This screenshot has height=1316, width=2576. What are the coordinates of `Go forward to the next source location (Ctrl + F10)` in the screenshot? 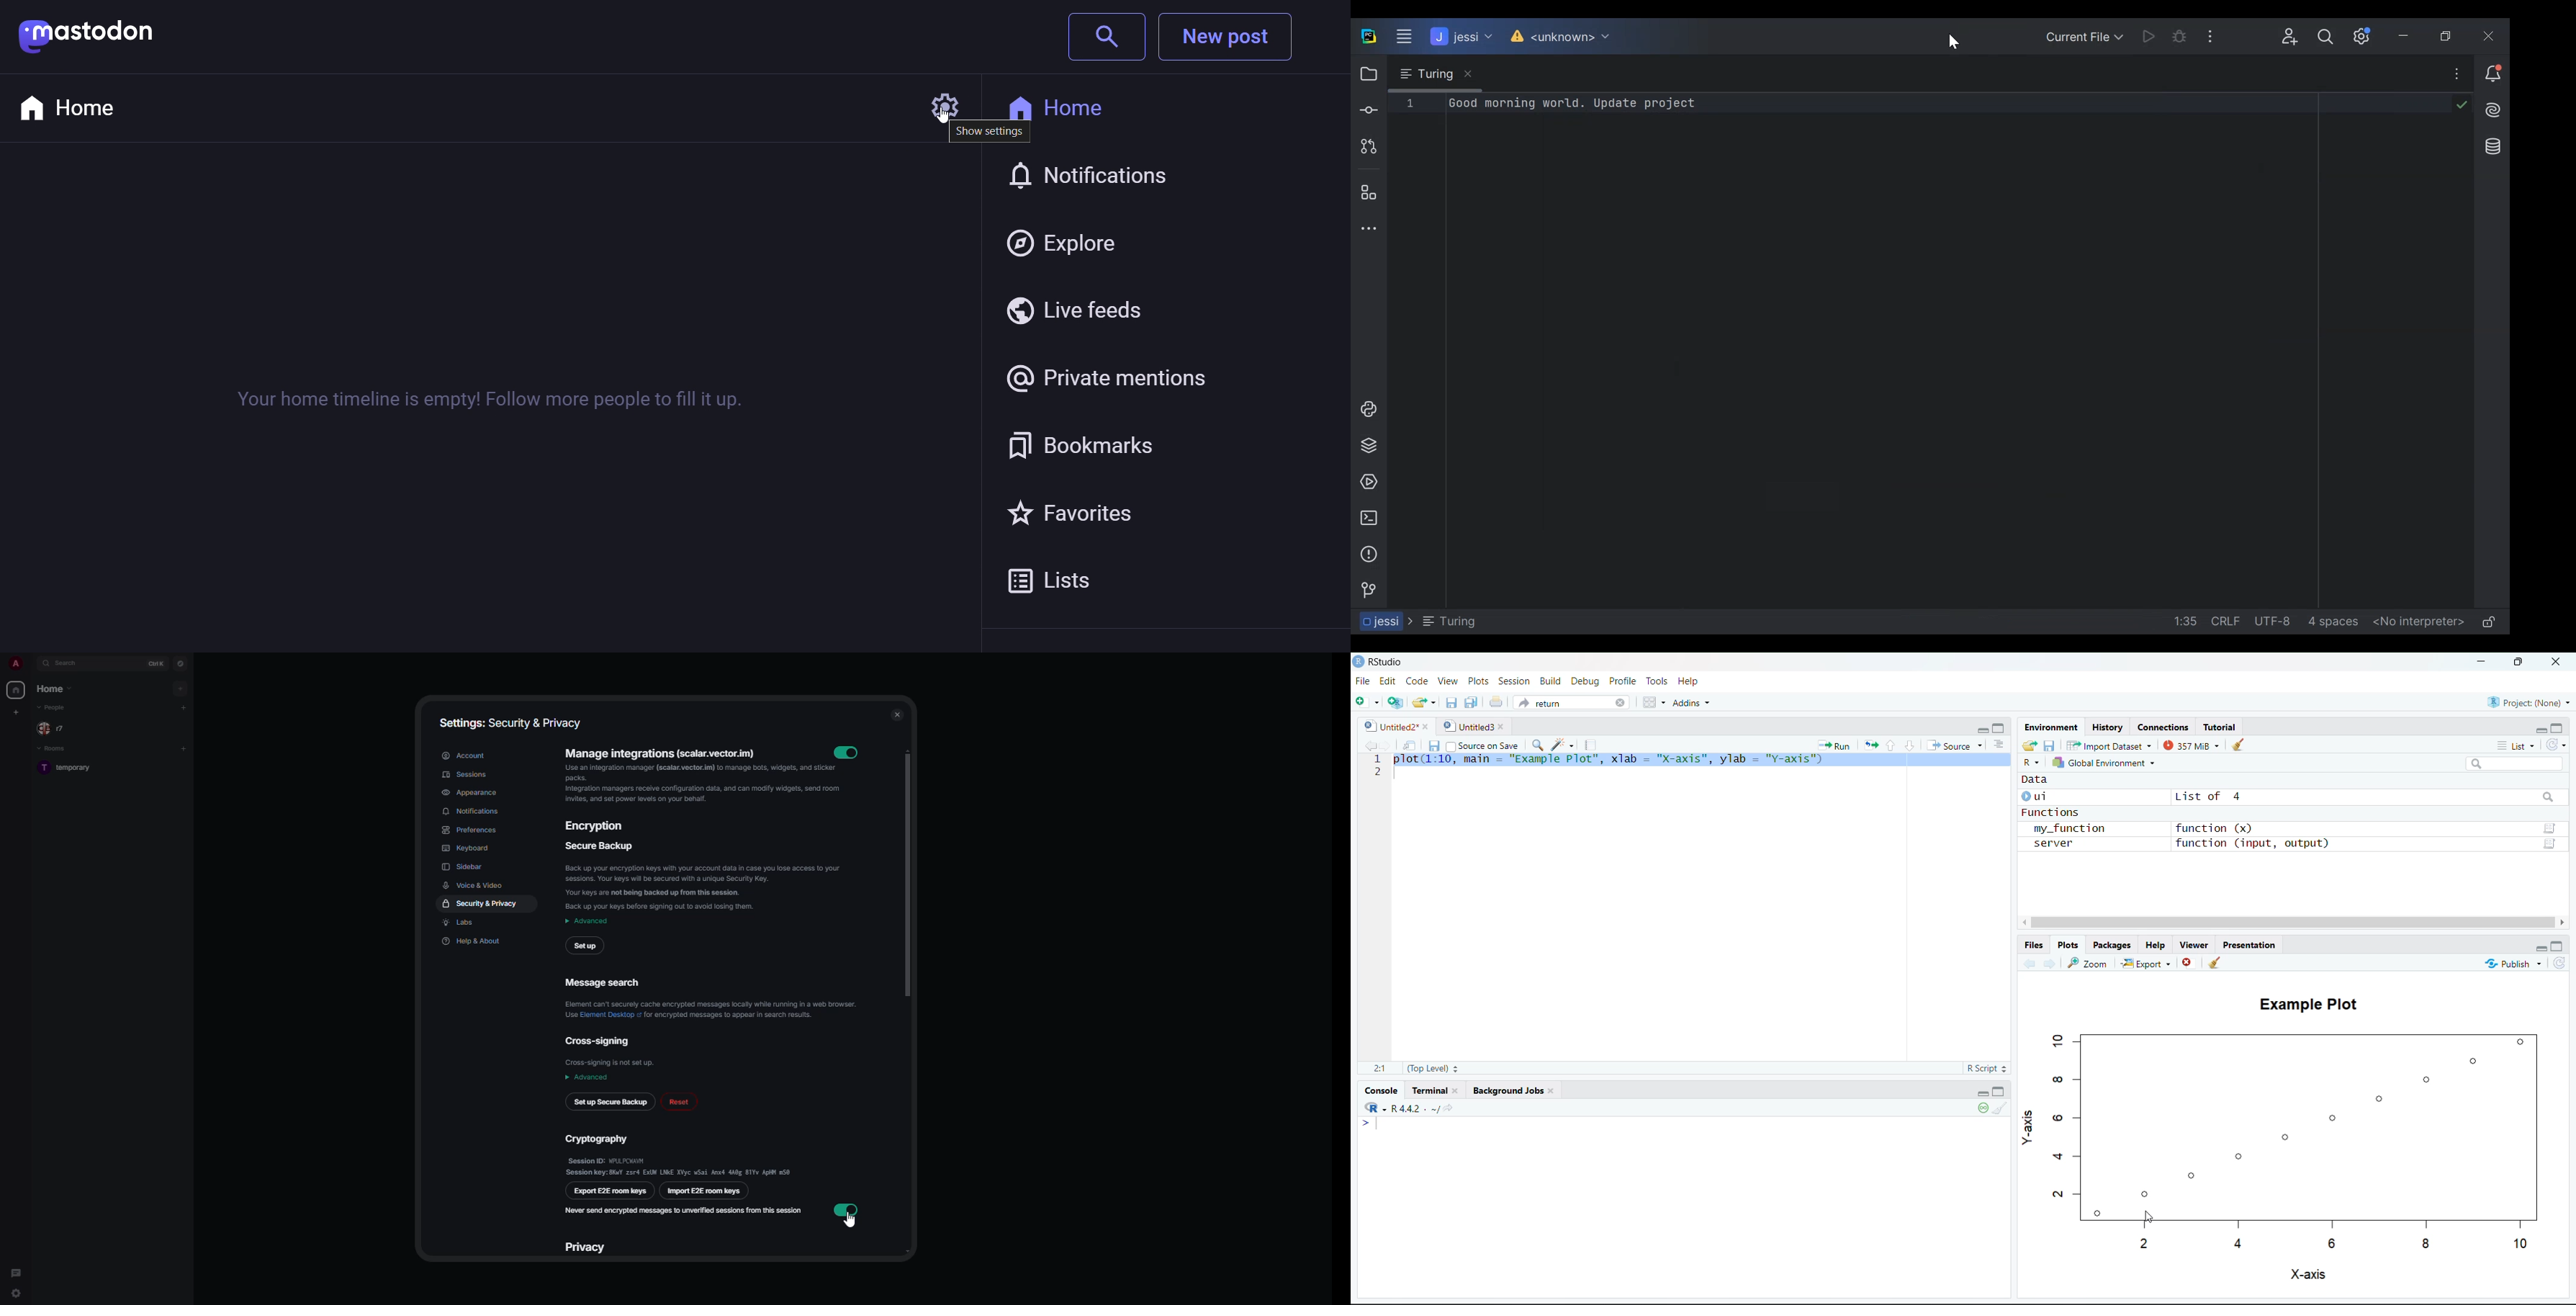 It's located at (2048, 963).